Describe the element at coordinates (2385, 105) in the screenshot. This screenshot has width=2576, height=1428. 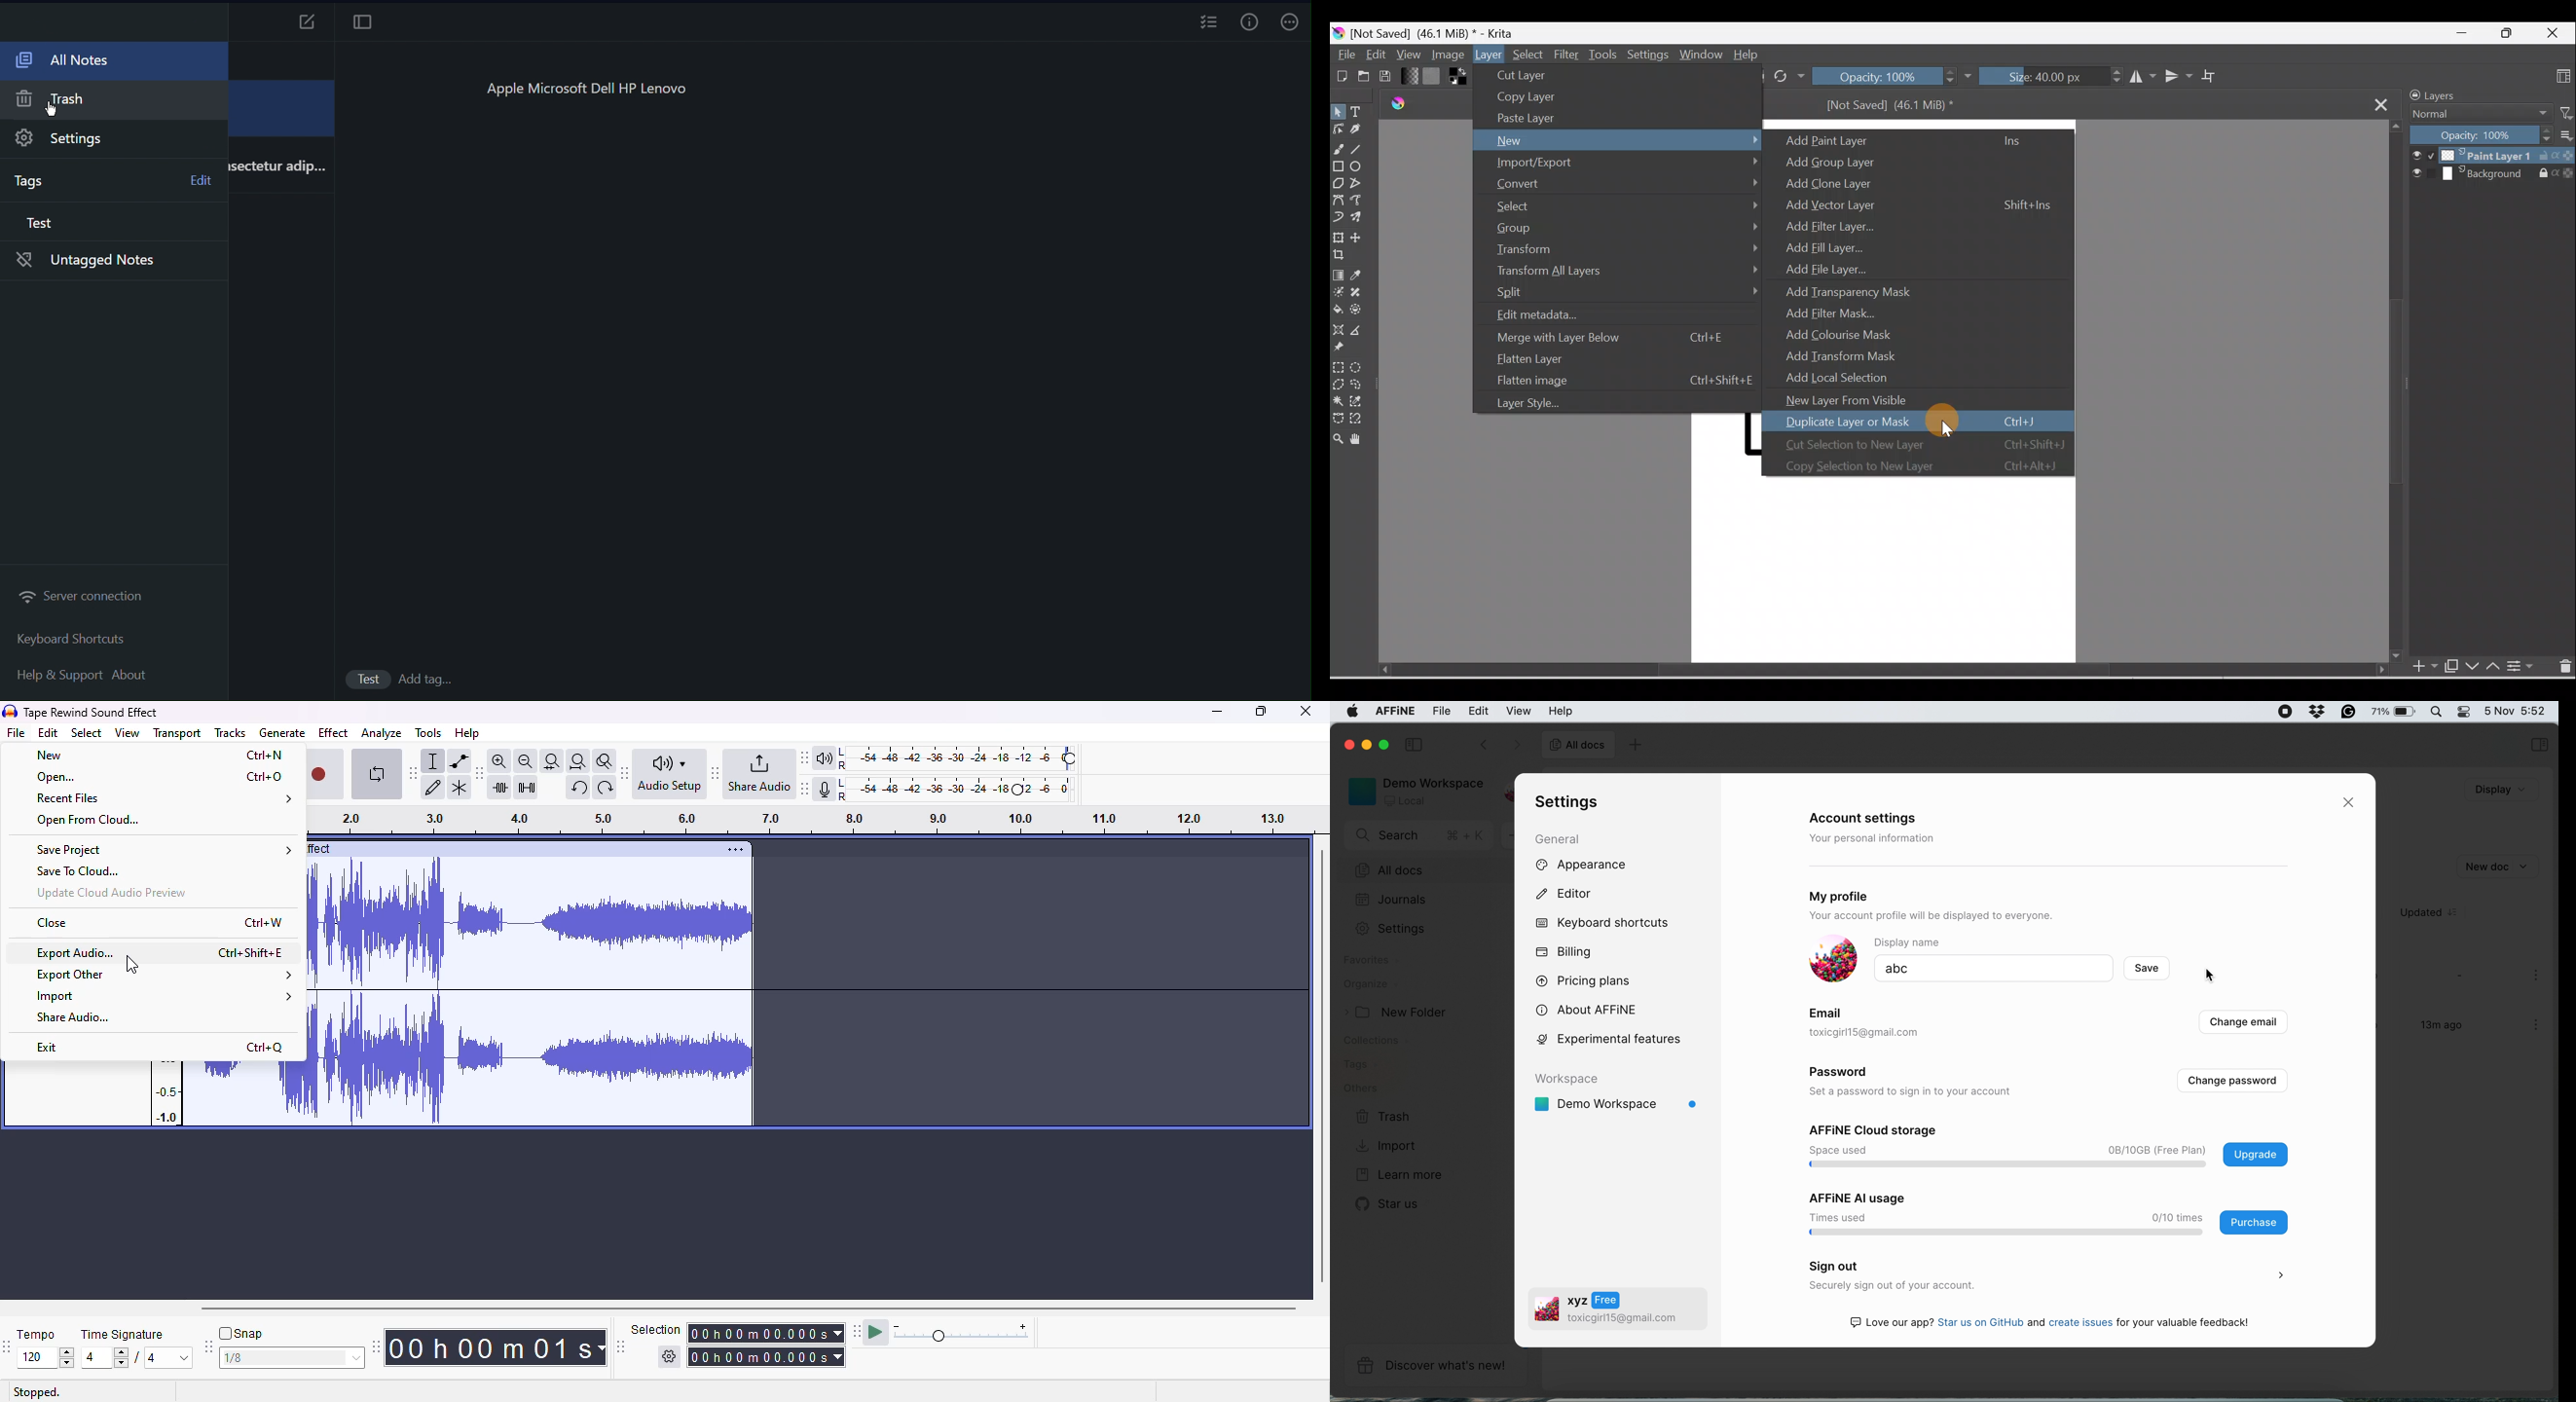
I see `Close tab` at that location.